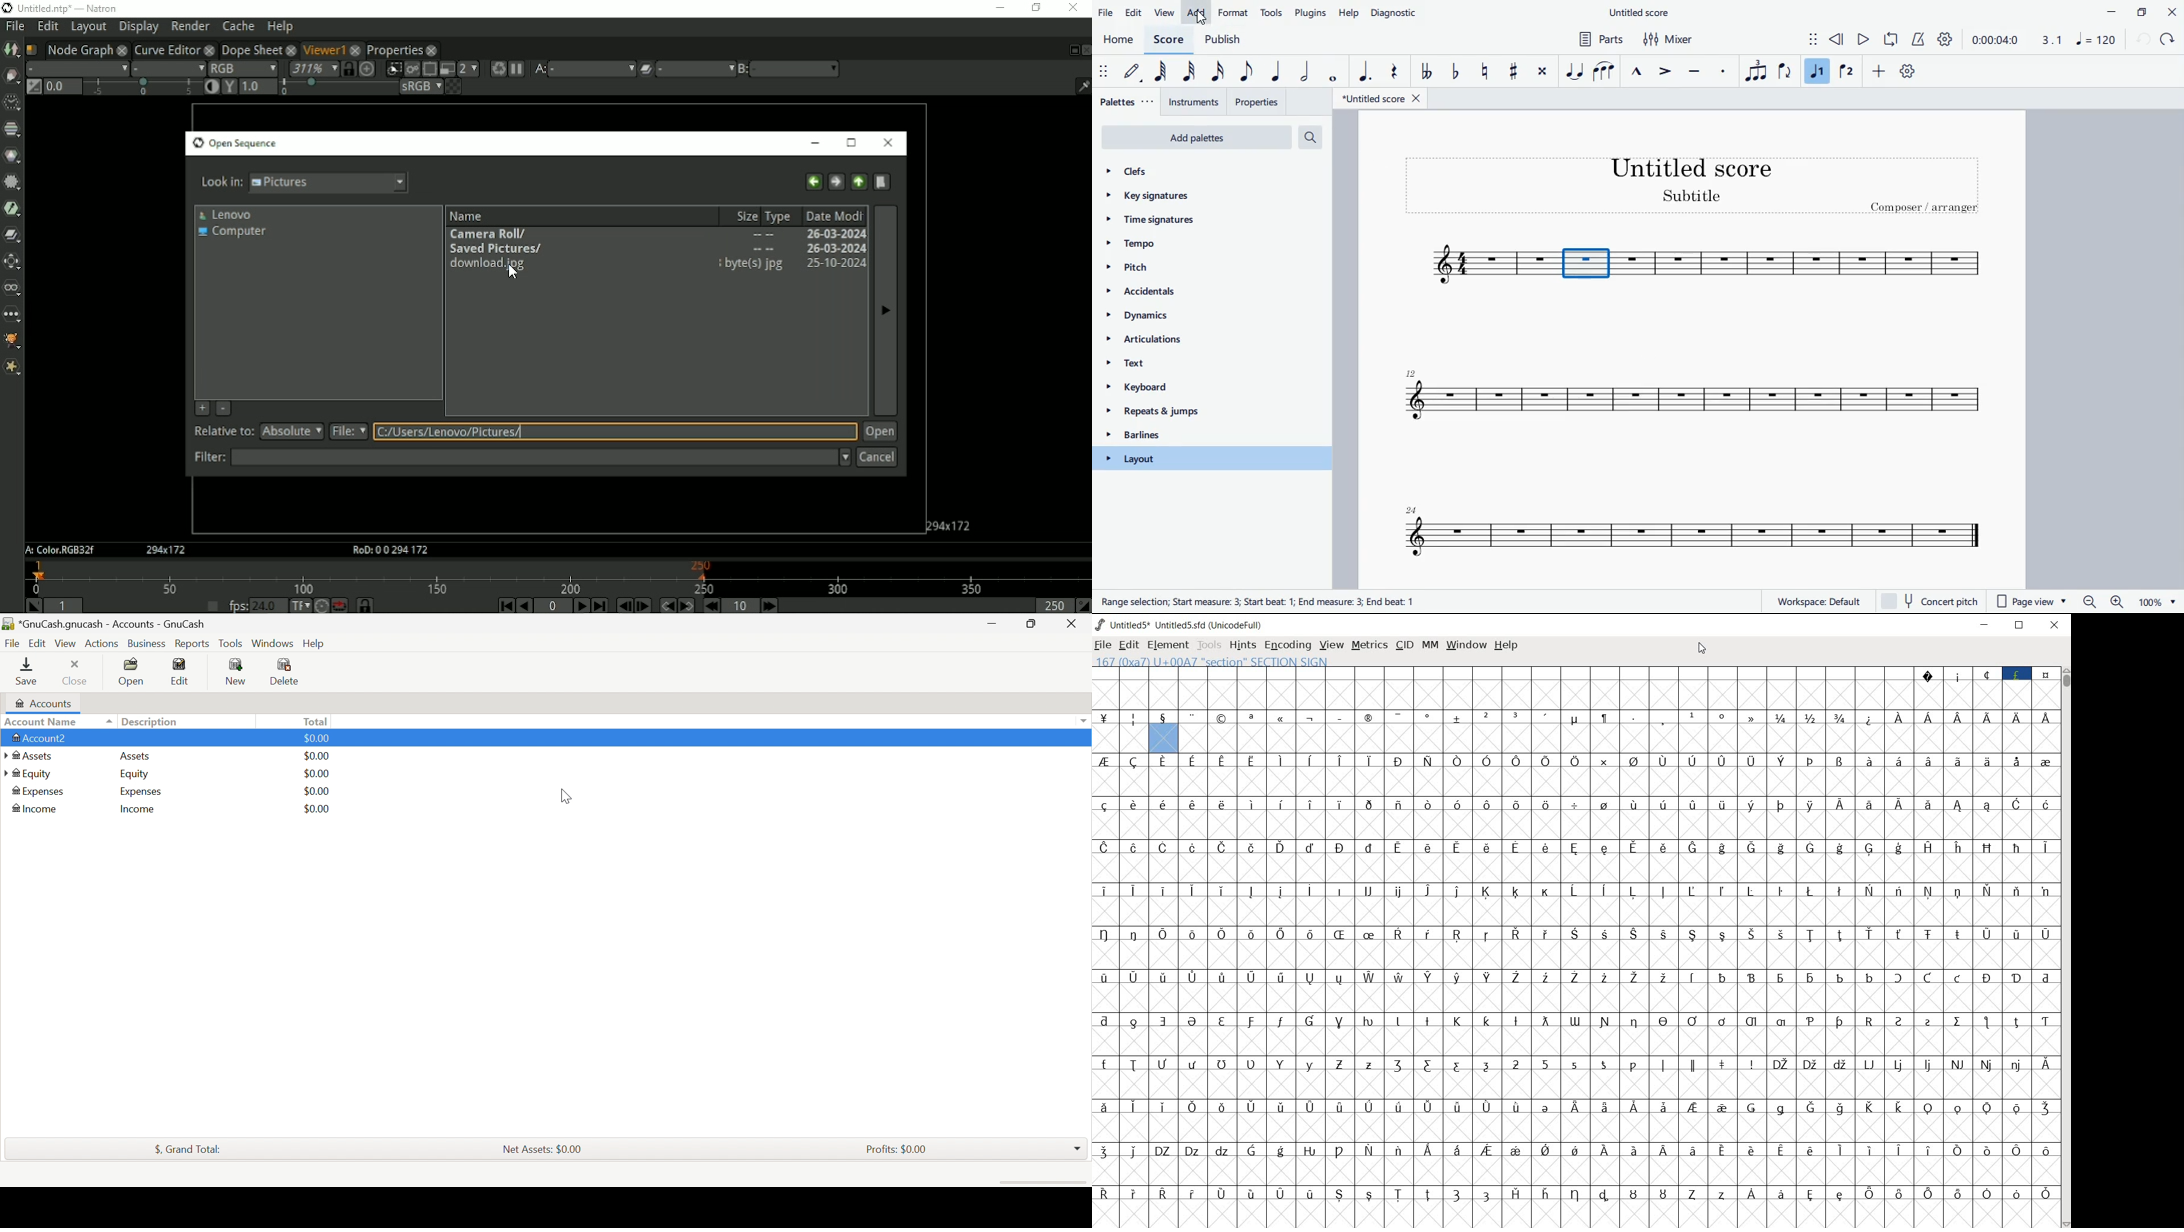 This screenshot has width=2184, height=1232. Describe the element at coordinates (1197, 139) in the screenshot. I see `add palettes` at that location.